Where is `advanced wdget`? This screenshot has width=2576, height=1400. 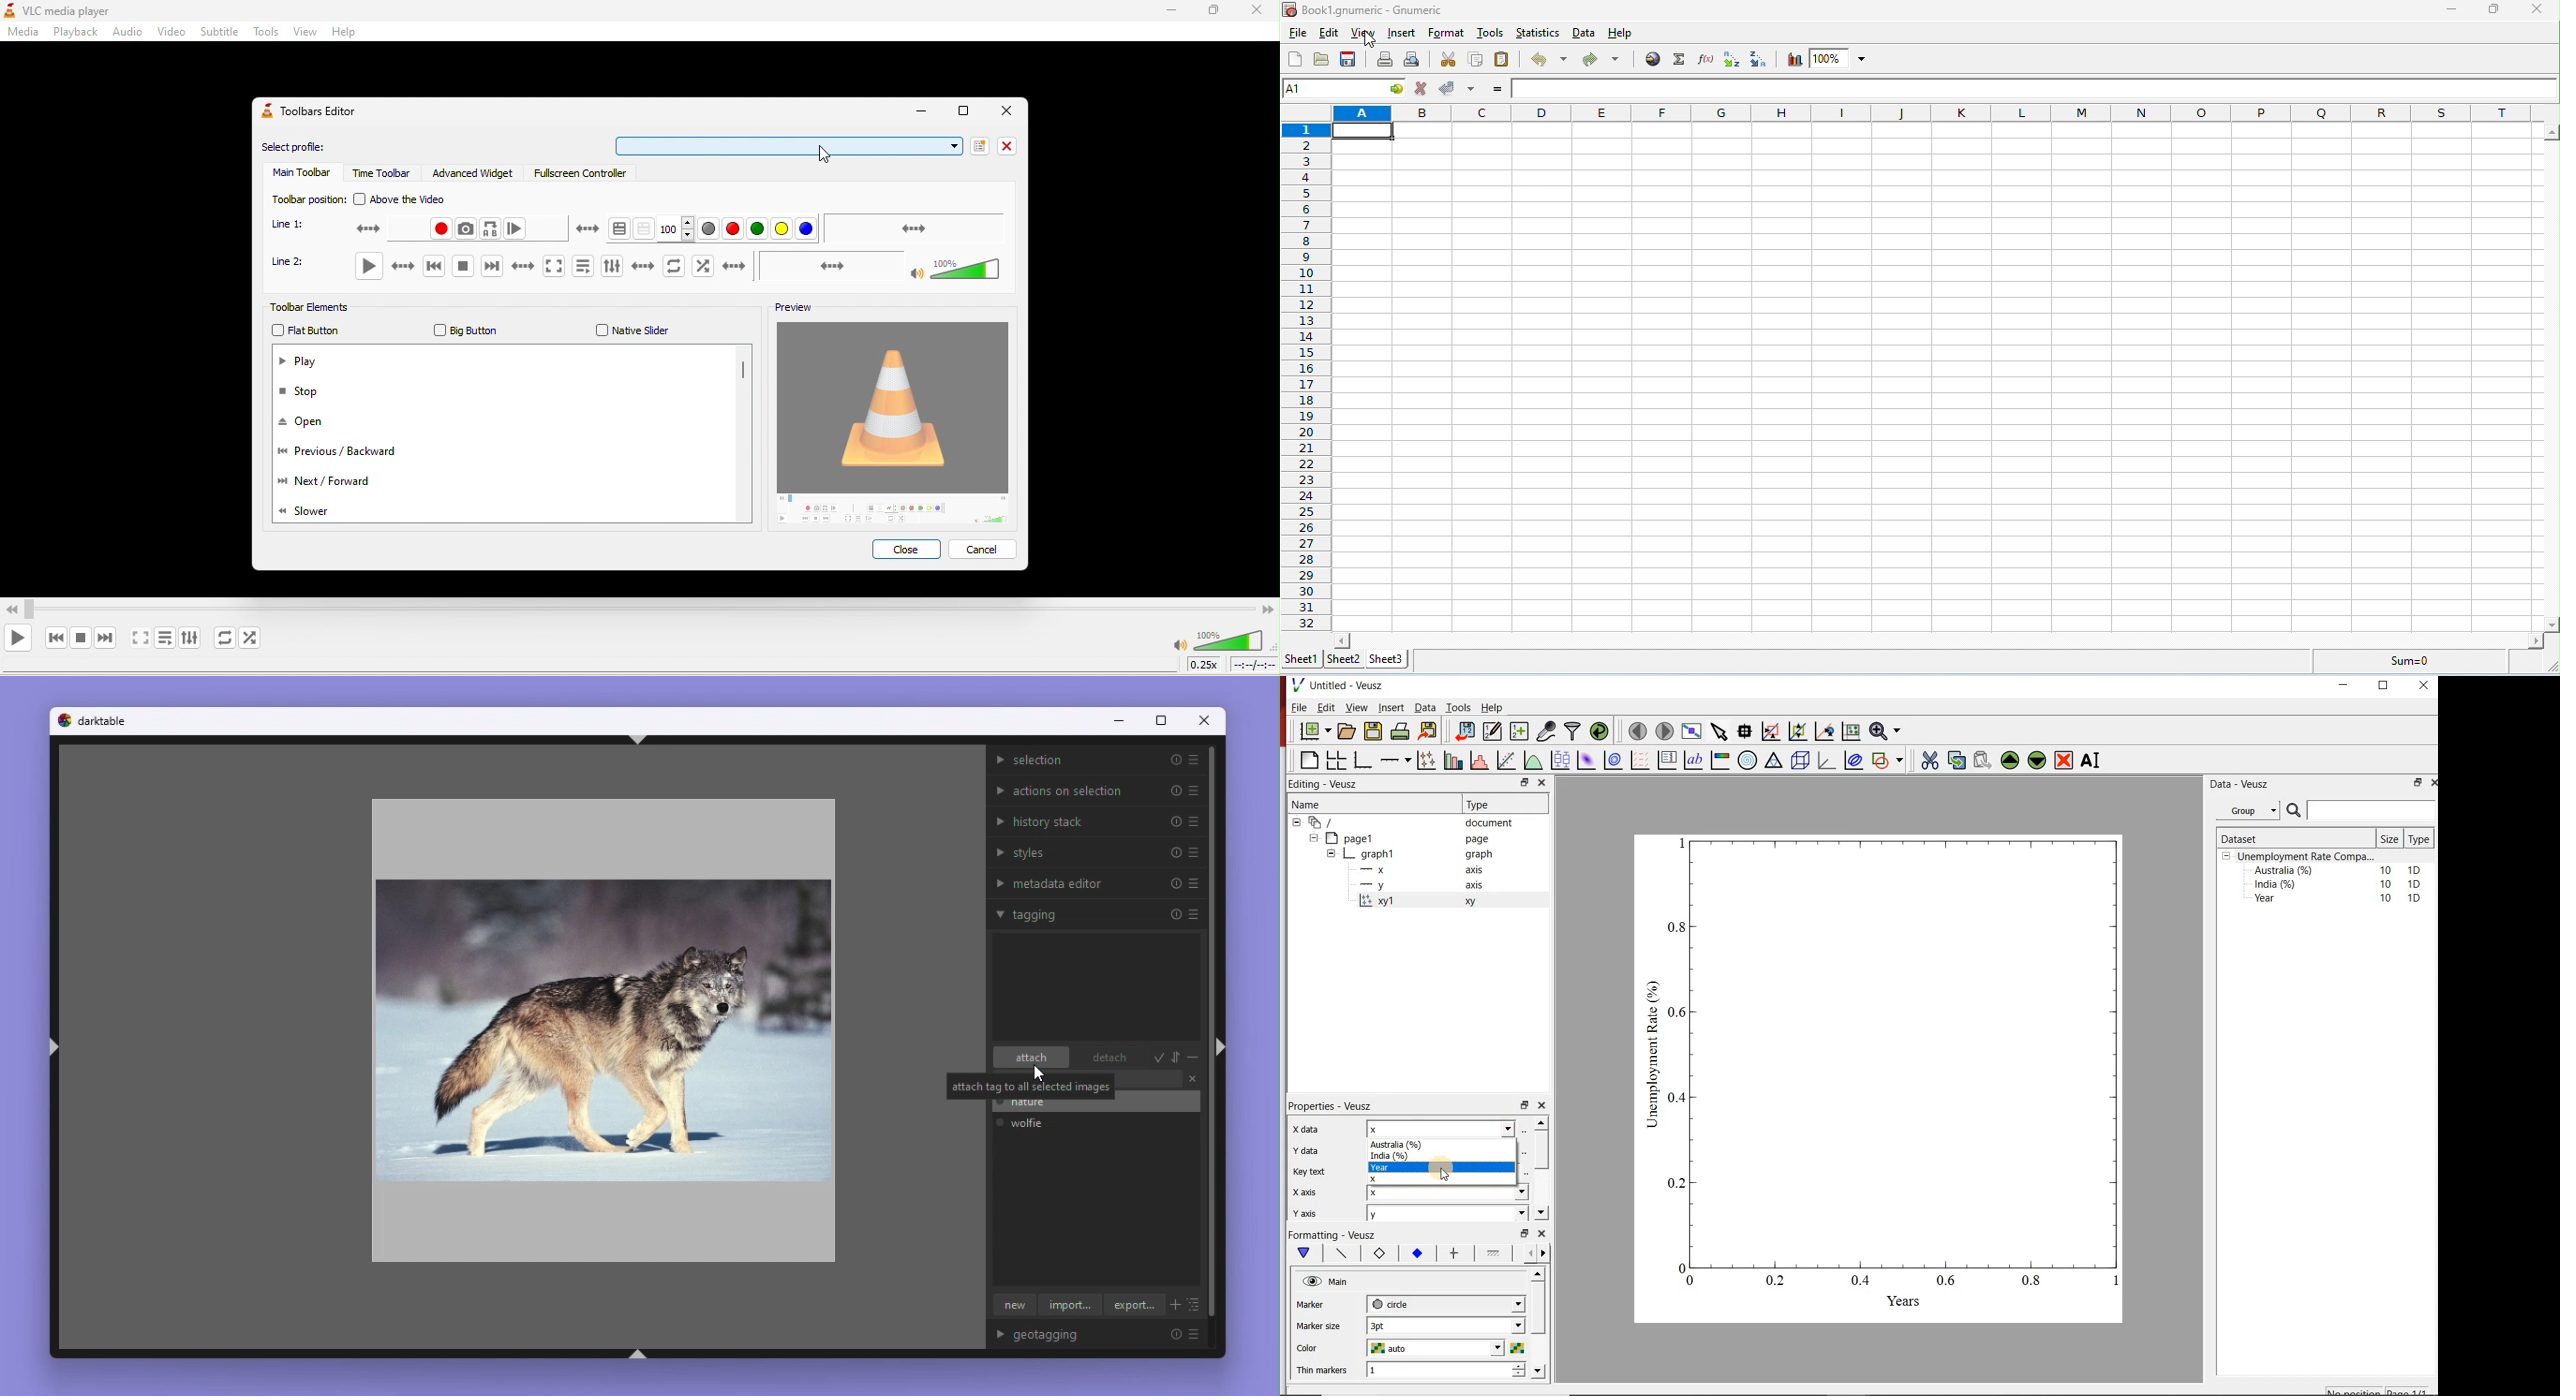
advanced wdget is located at coordinates (474, 172).